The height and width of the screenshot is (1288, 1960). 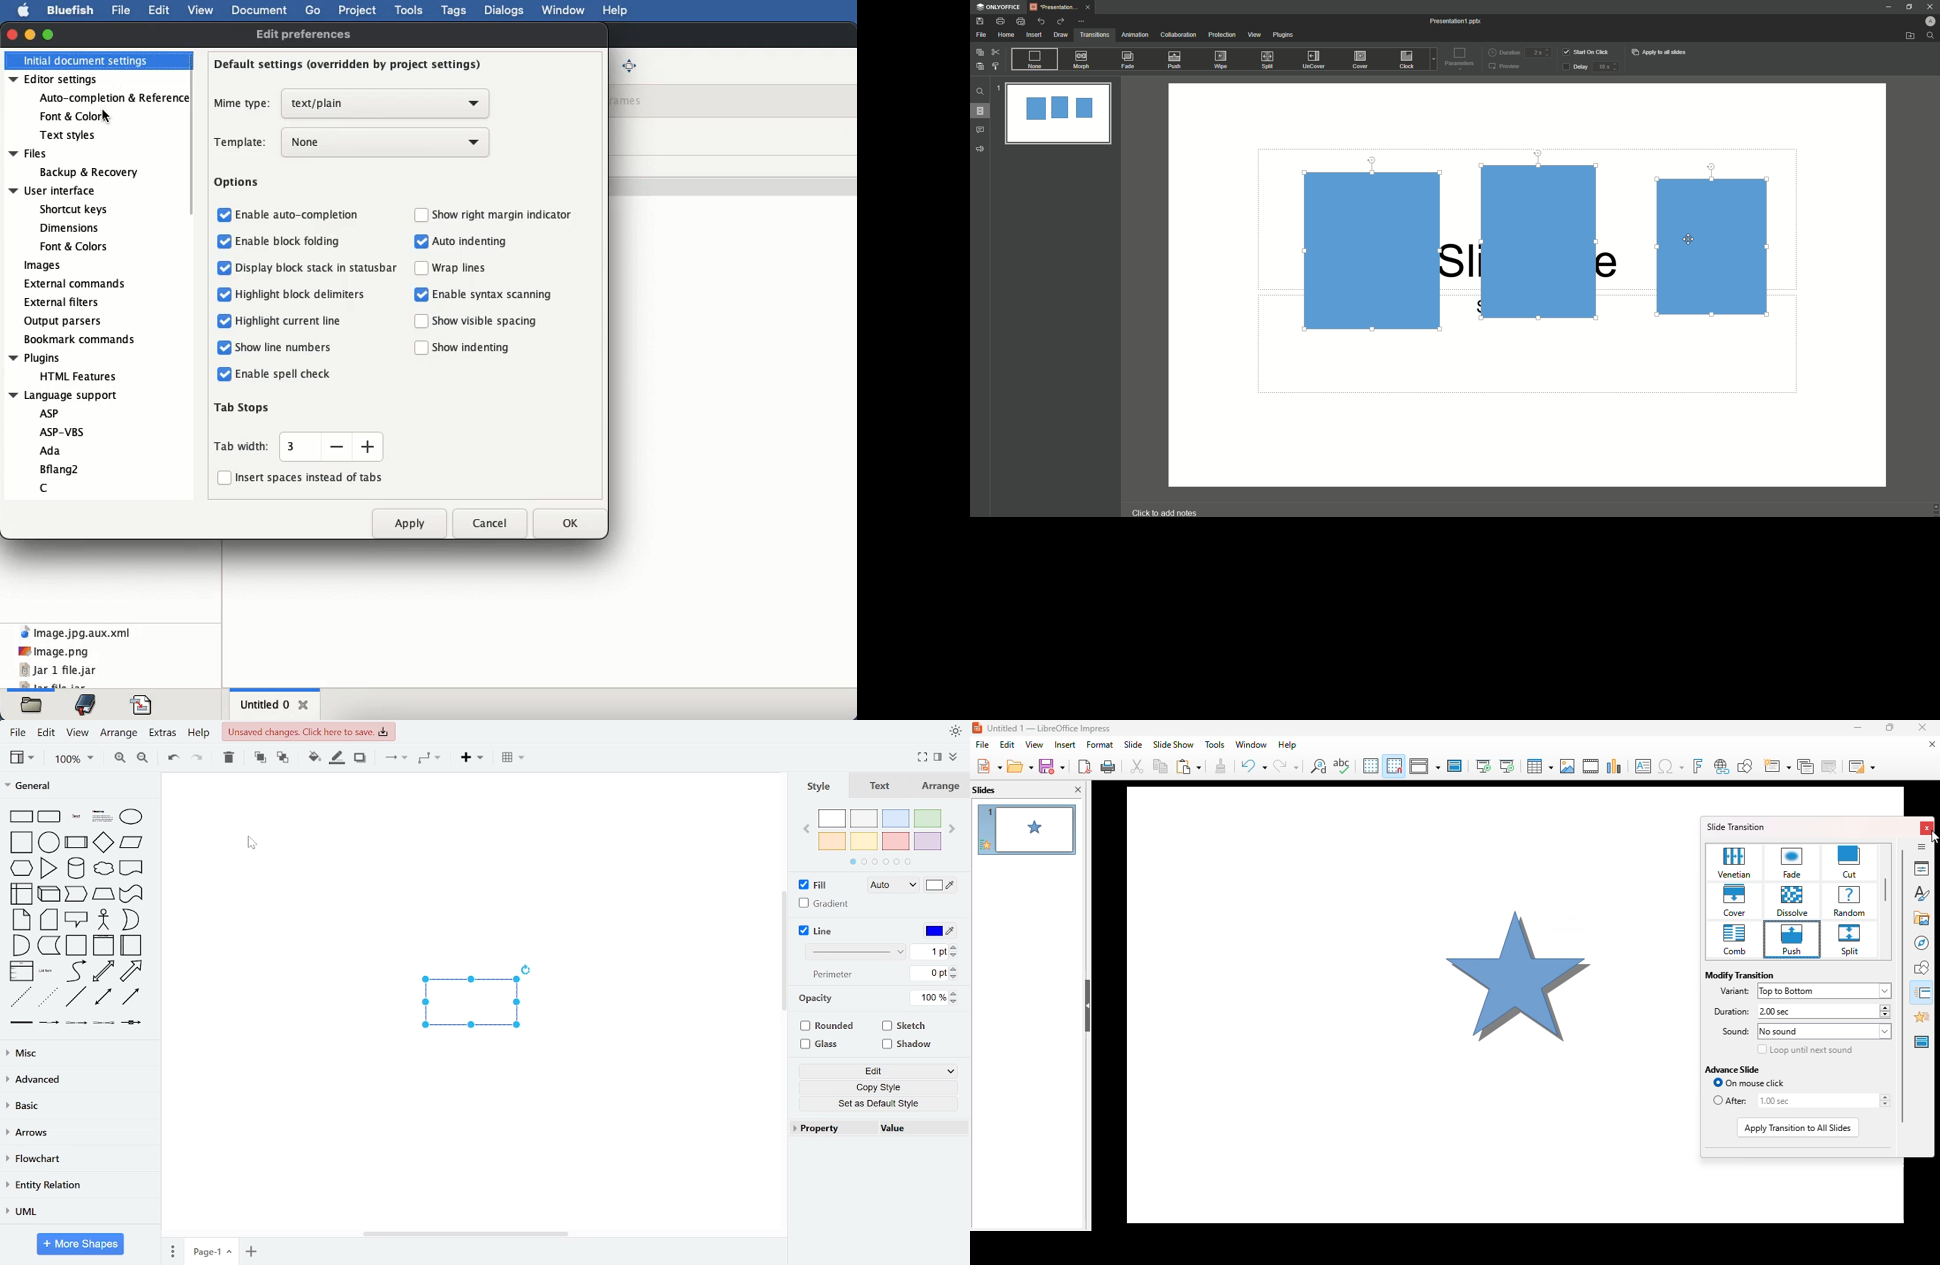 I want to click on property, so click(x=831, y=1128).